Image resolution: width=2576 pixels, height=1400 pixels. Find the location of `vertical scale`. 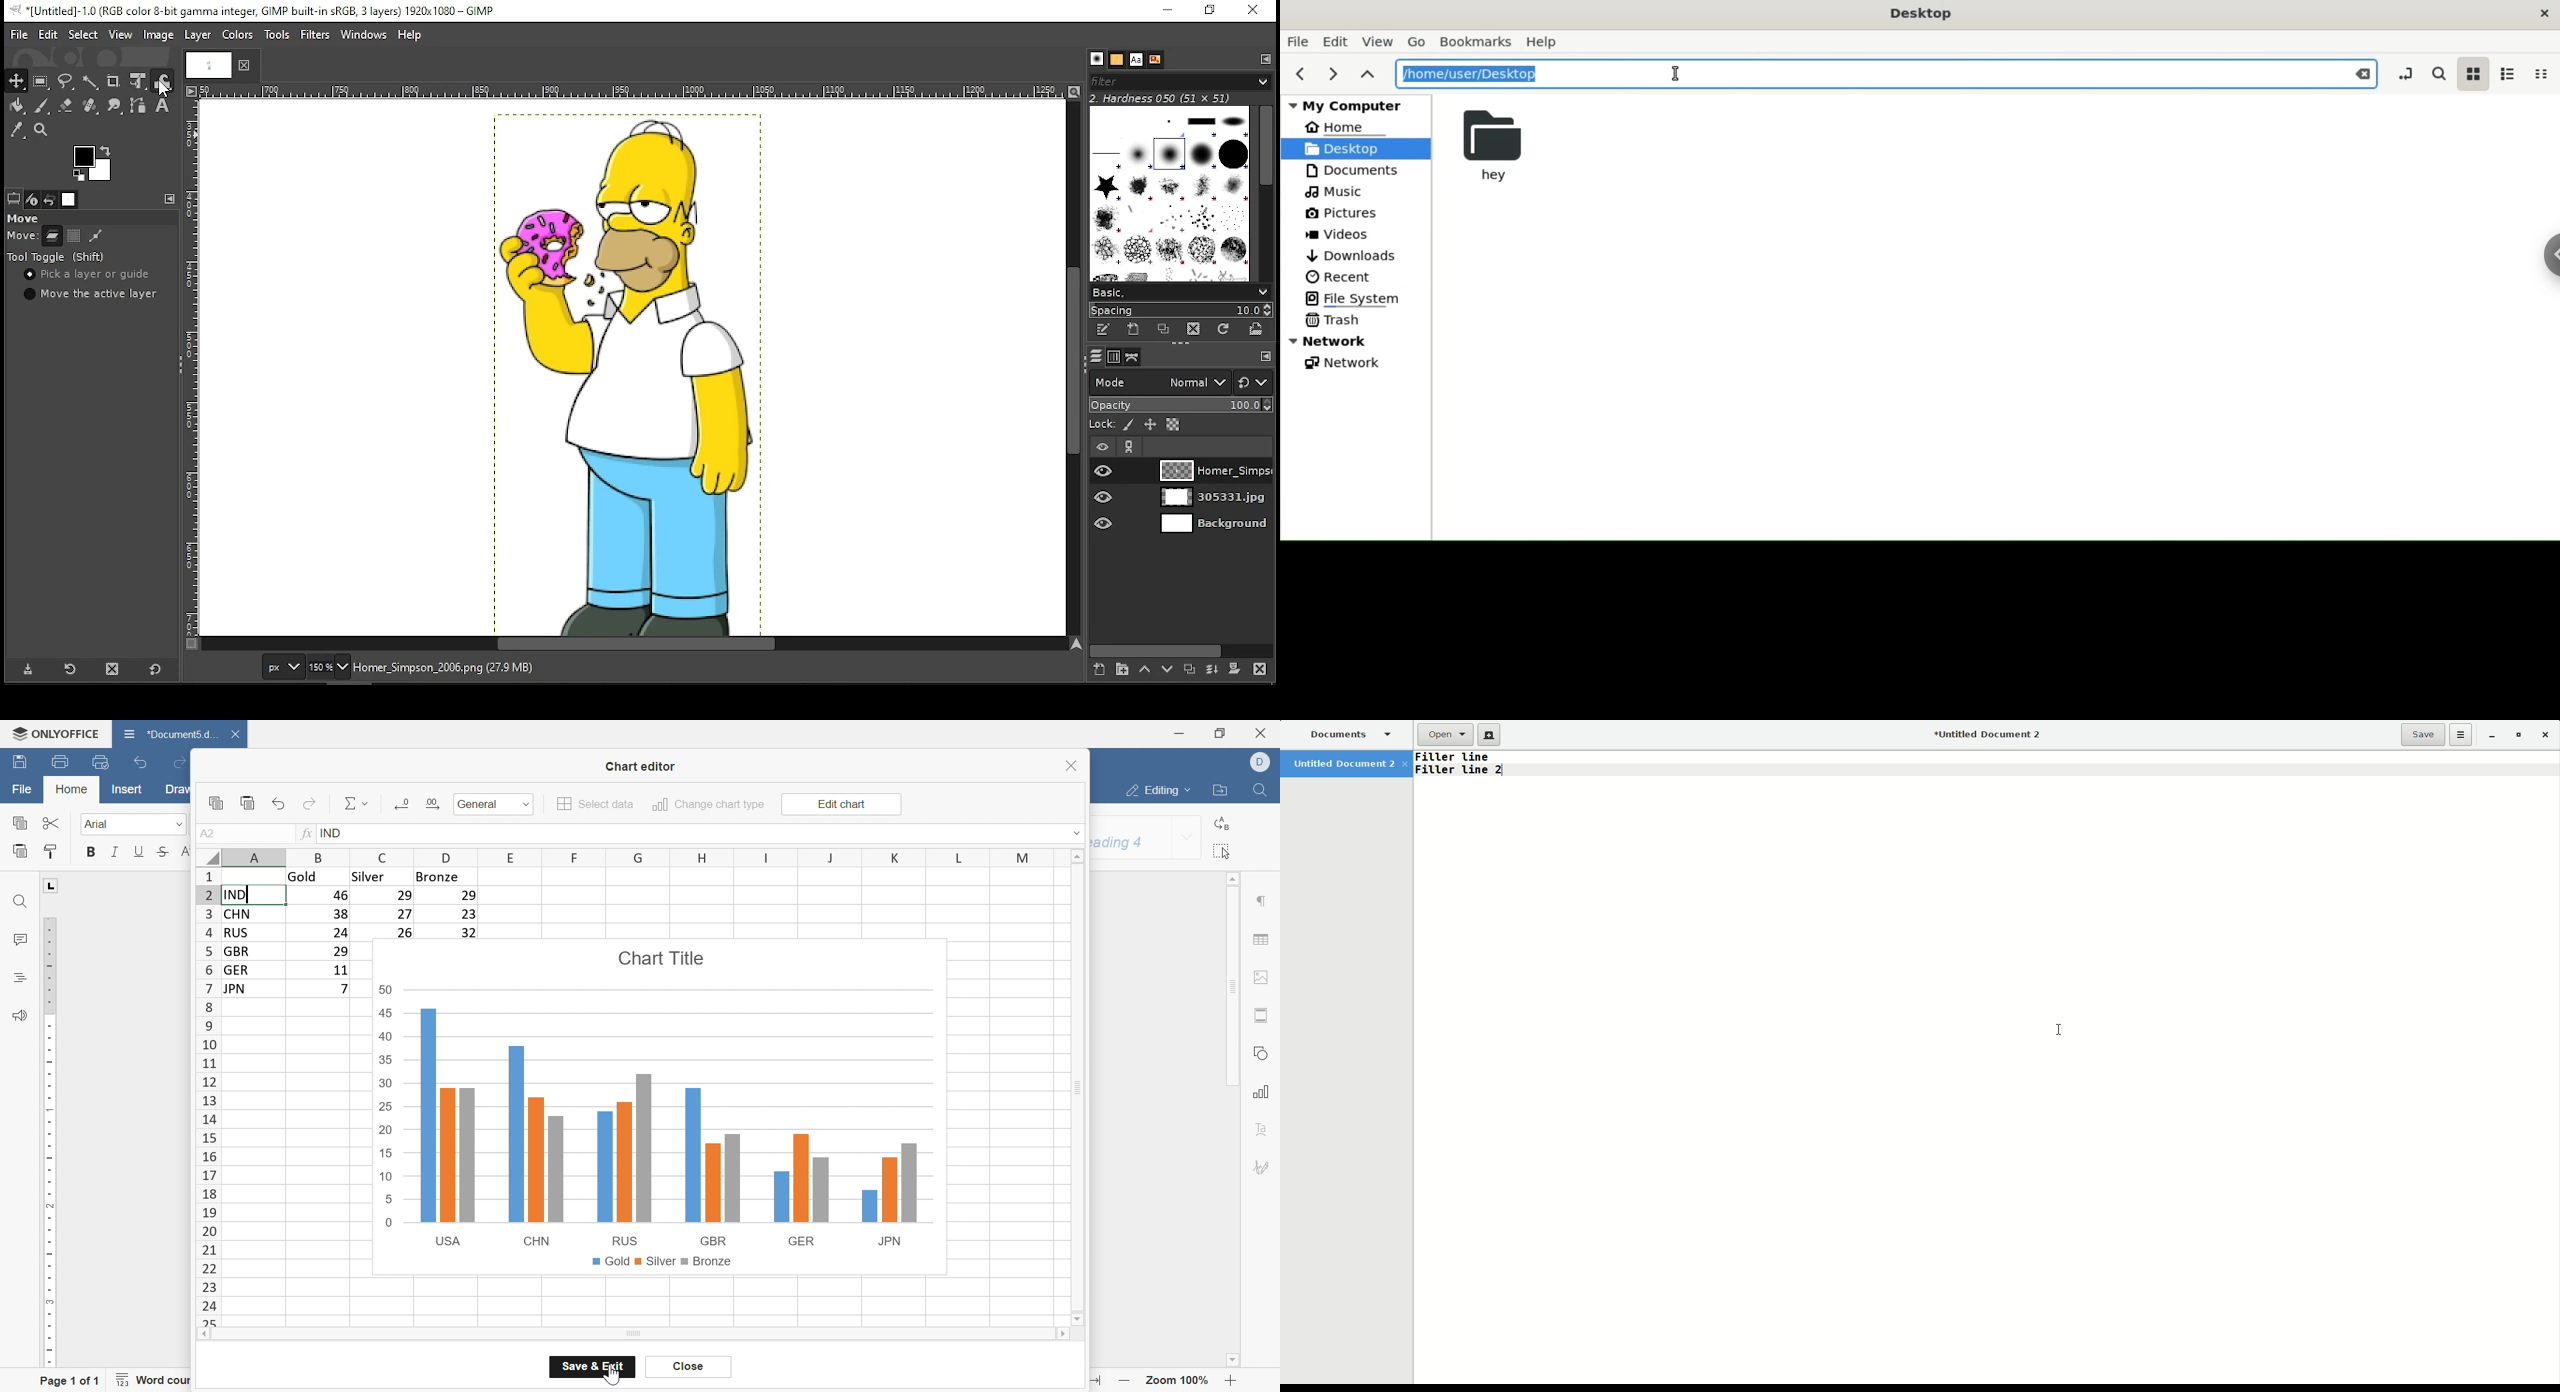

vertical scale is located at coordinates (639, 90).